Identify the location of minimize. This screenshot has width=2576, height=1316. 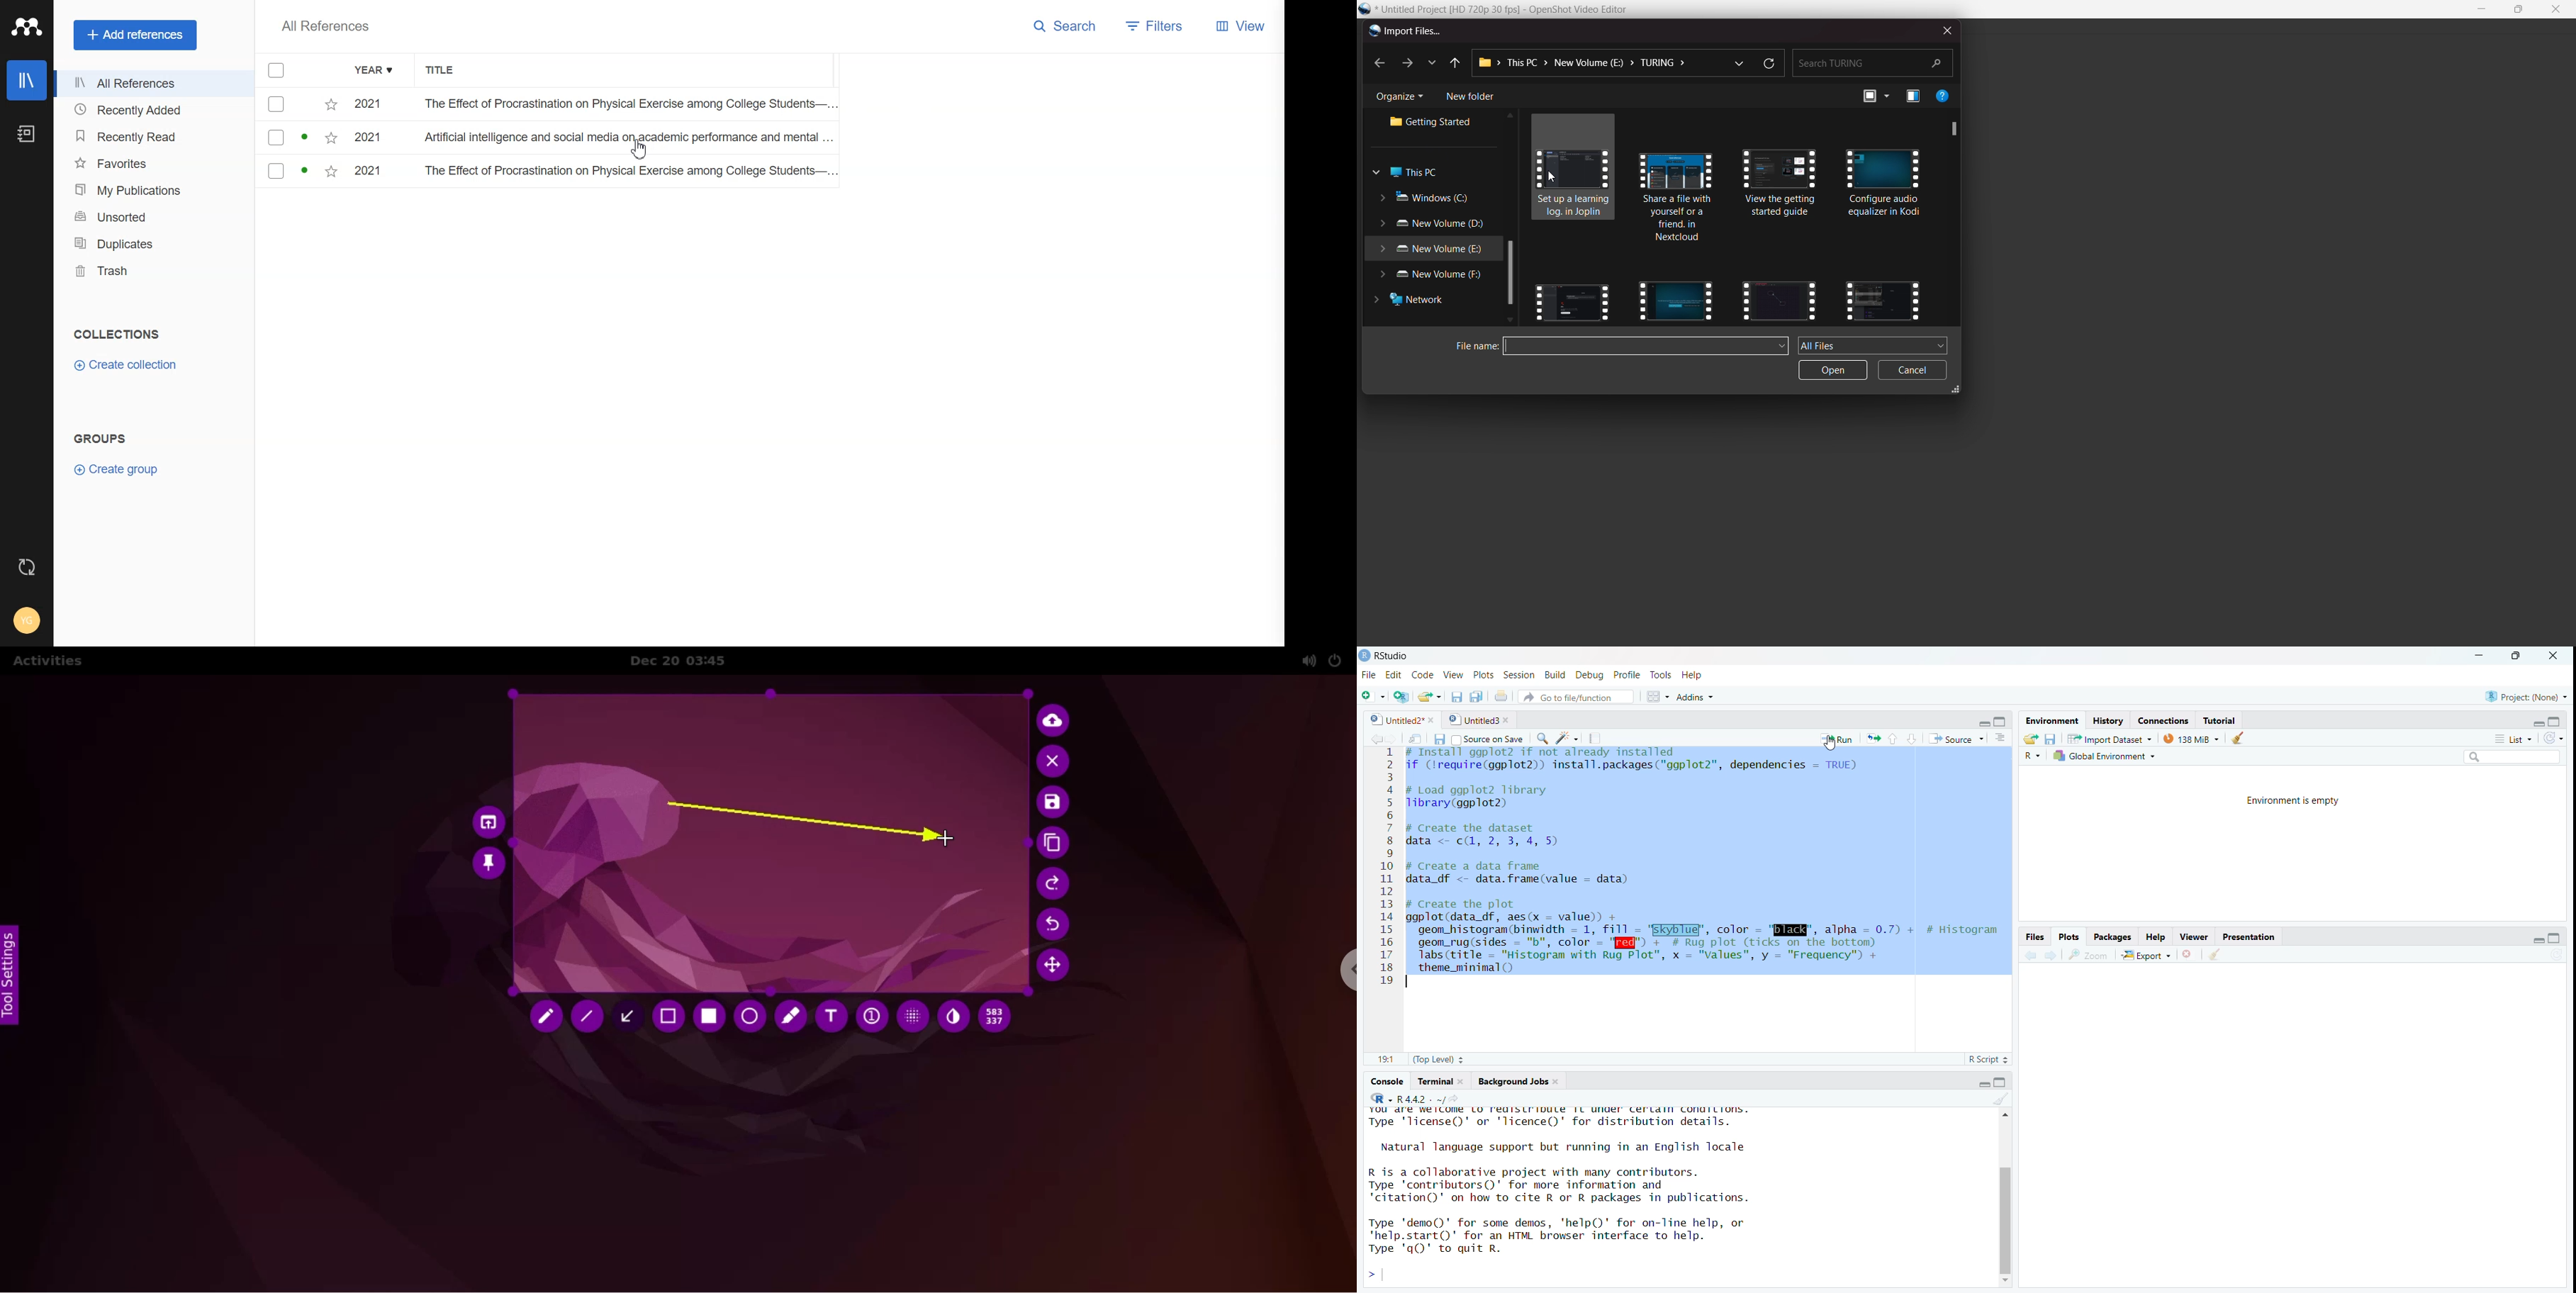
(2478, 657).